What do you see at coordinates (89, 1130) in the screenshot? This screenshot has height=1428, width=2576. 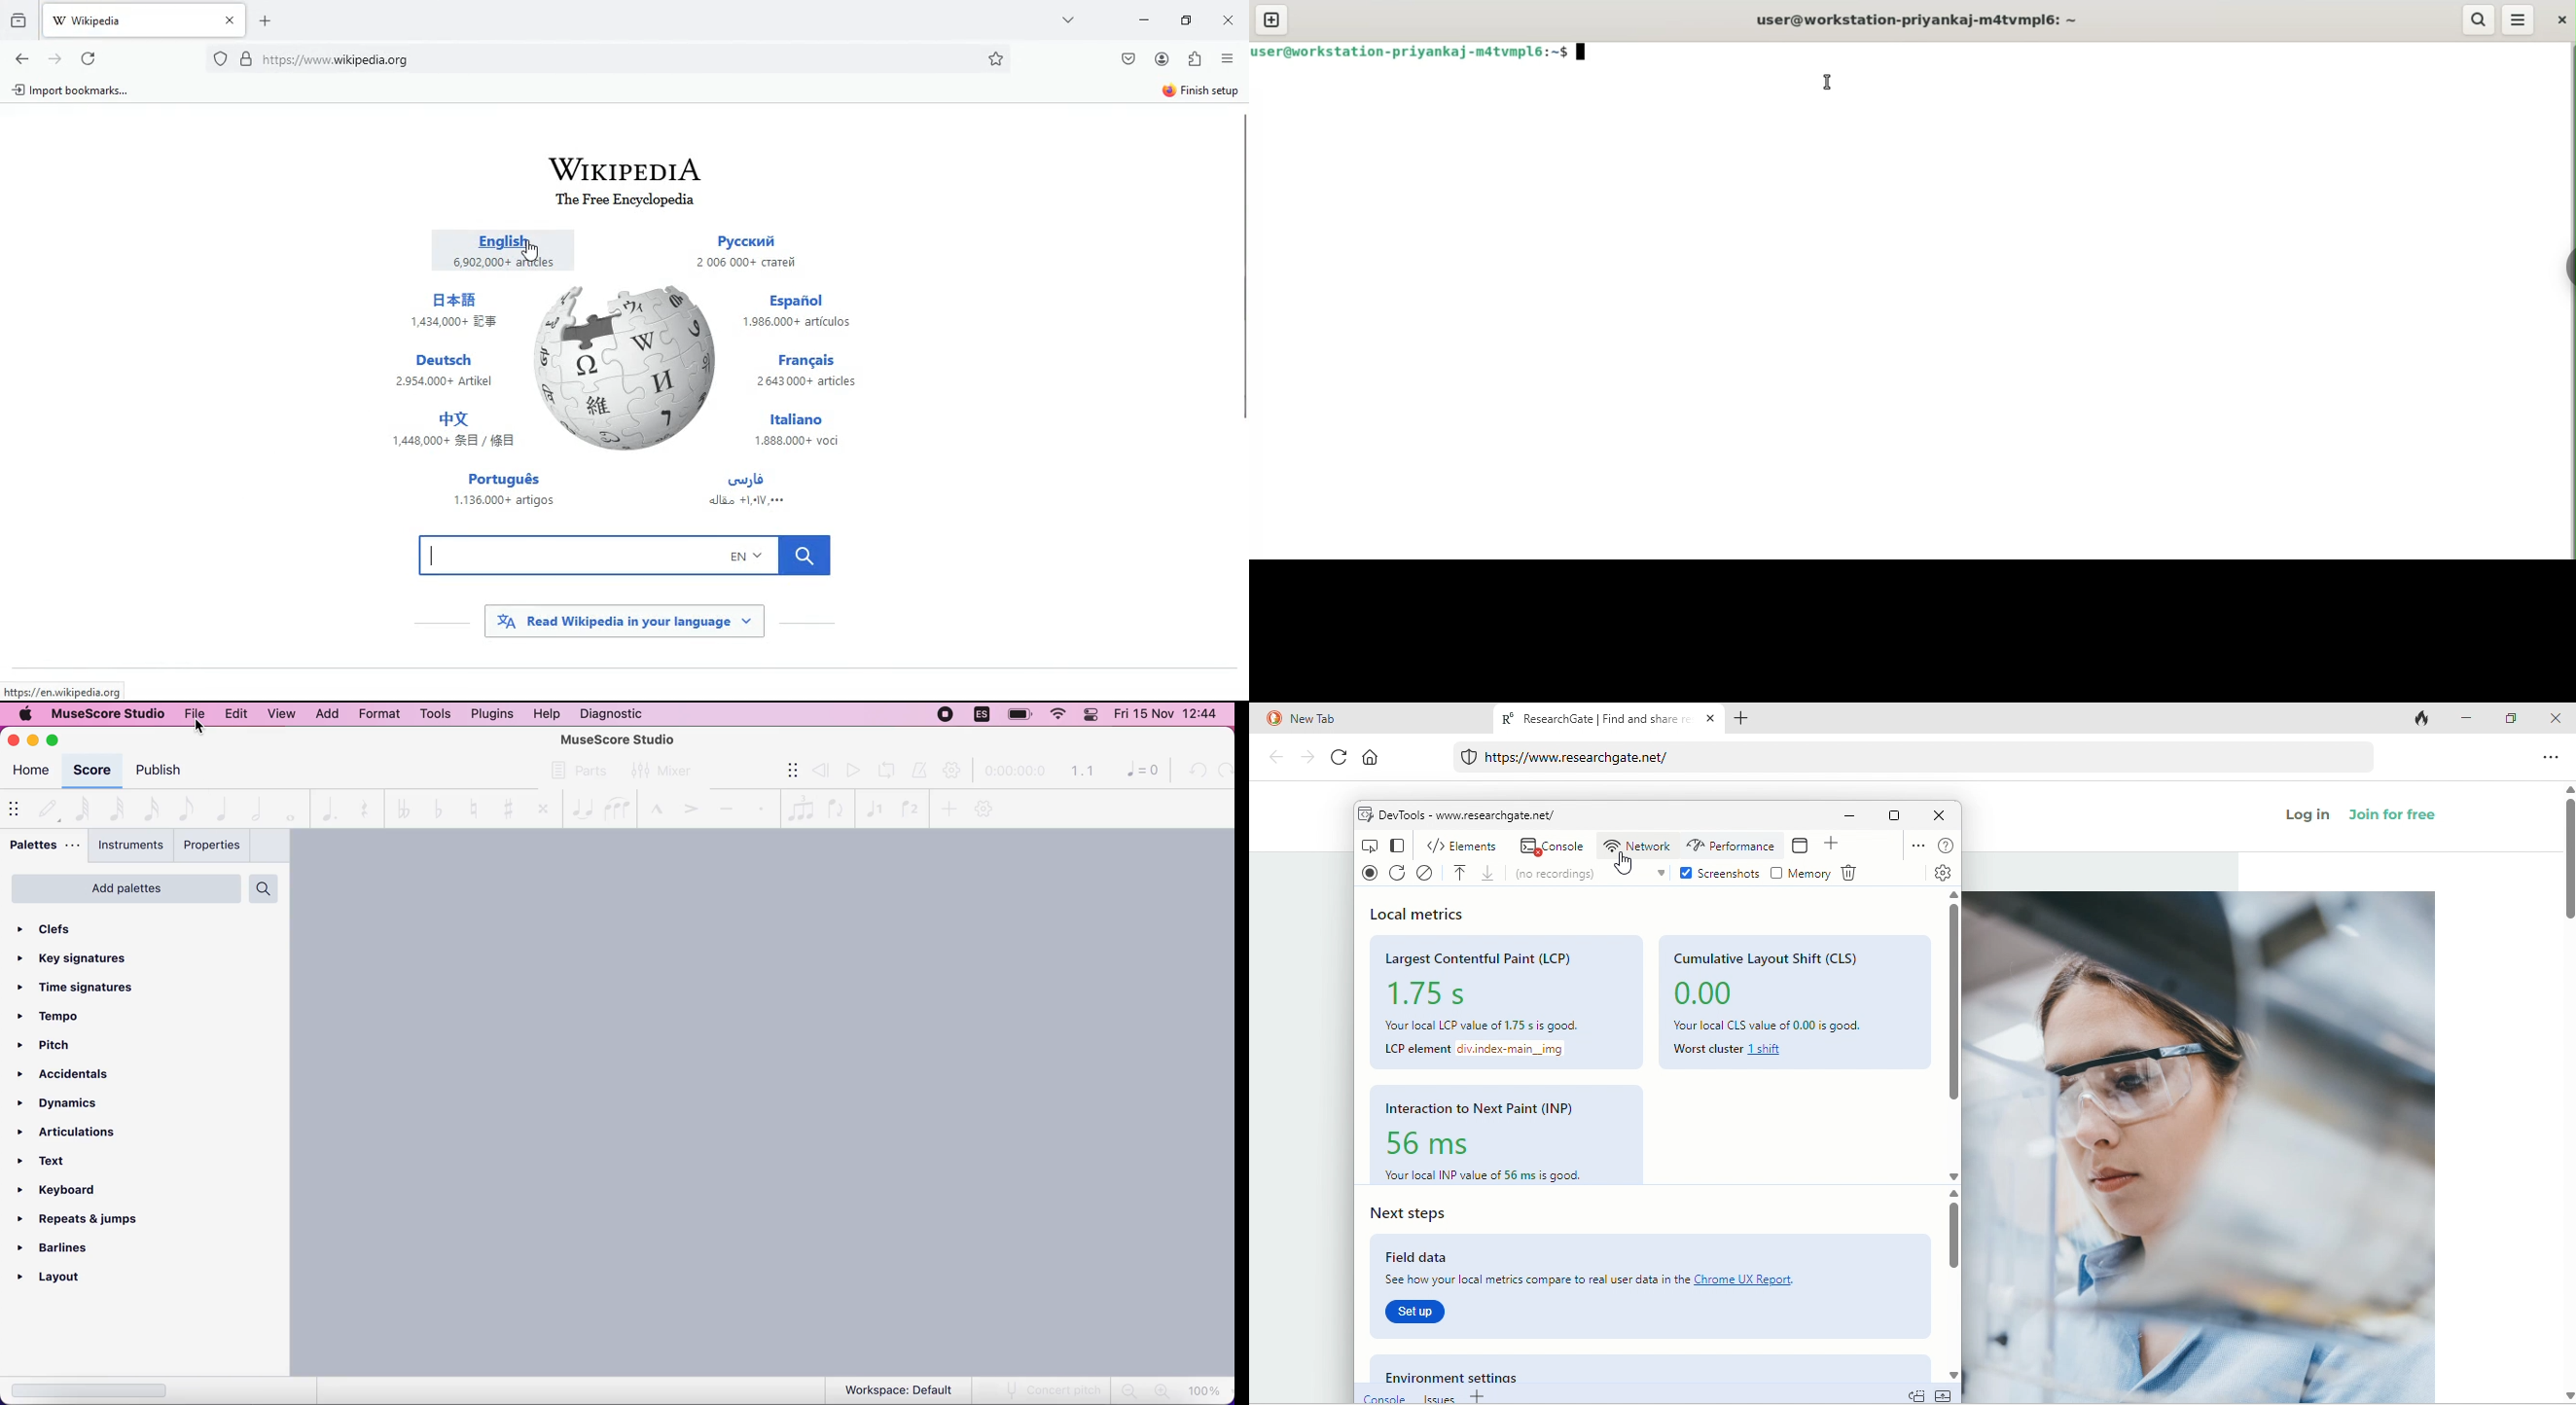 I see `articulations` at bounding box center [89, 1130].